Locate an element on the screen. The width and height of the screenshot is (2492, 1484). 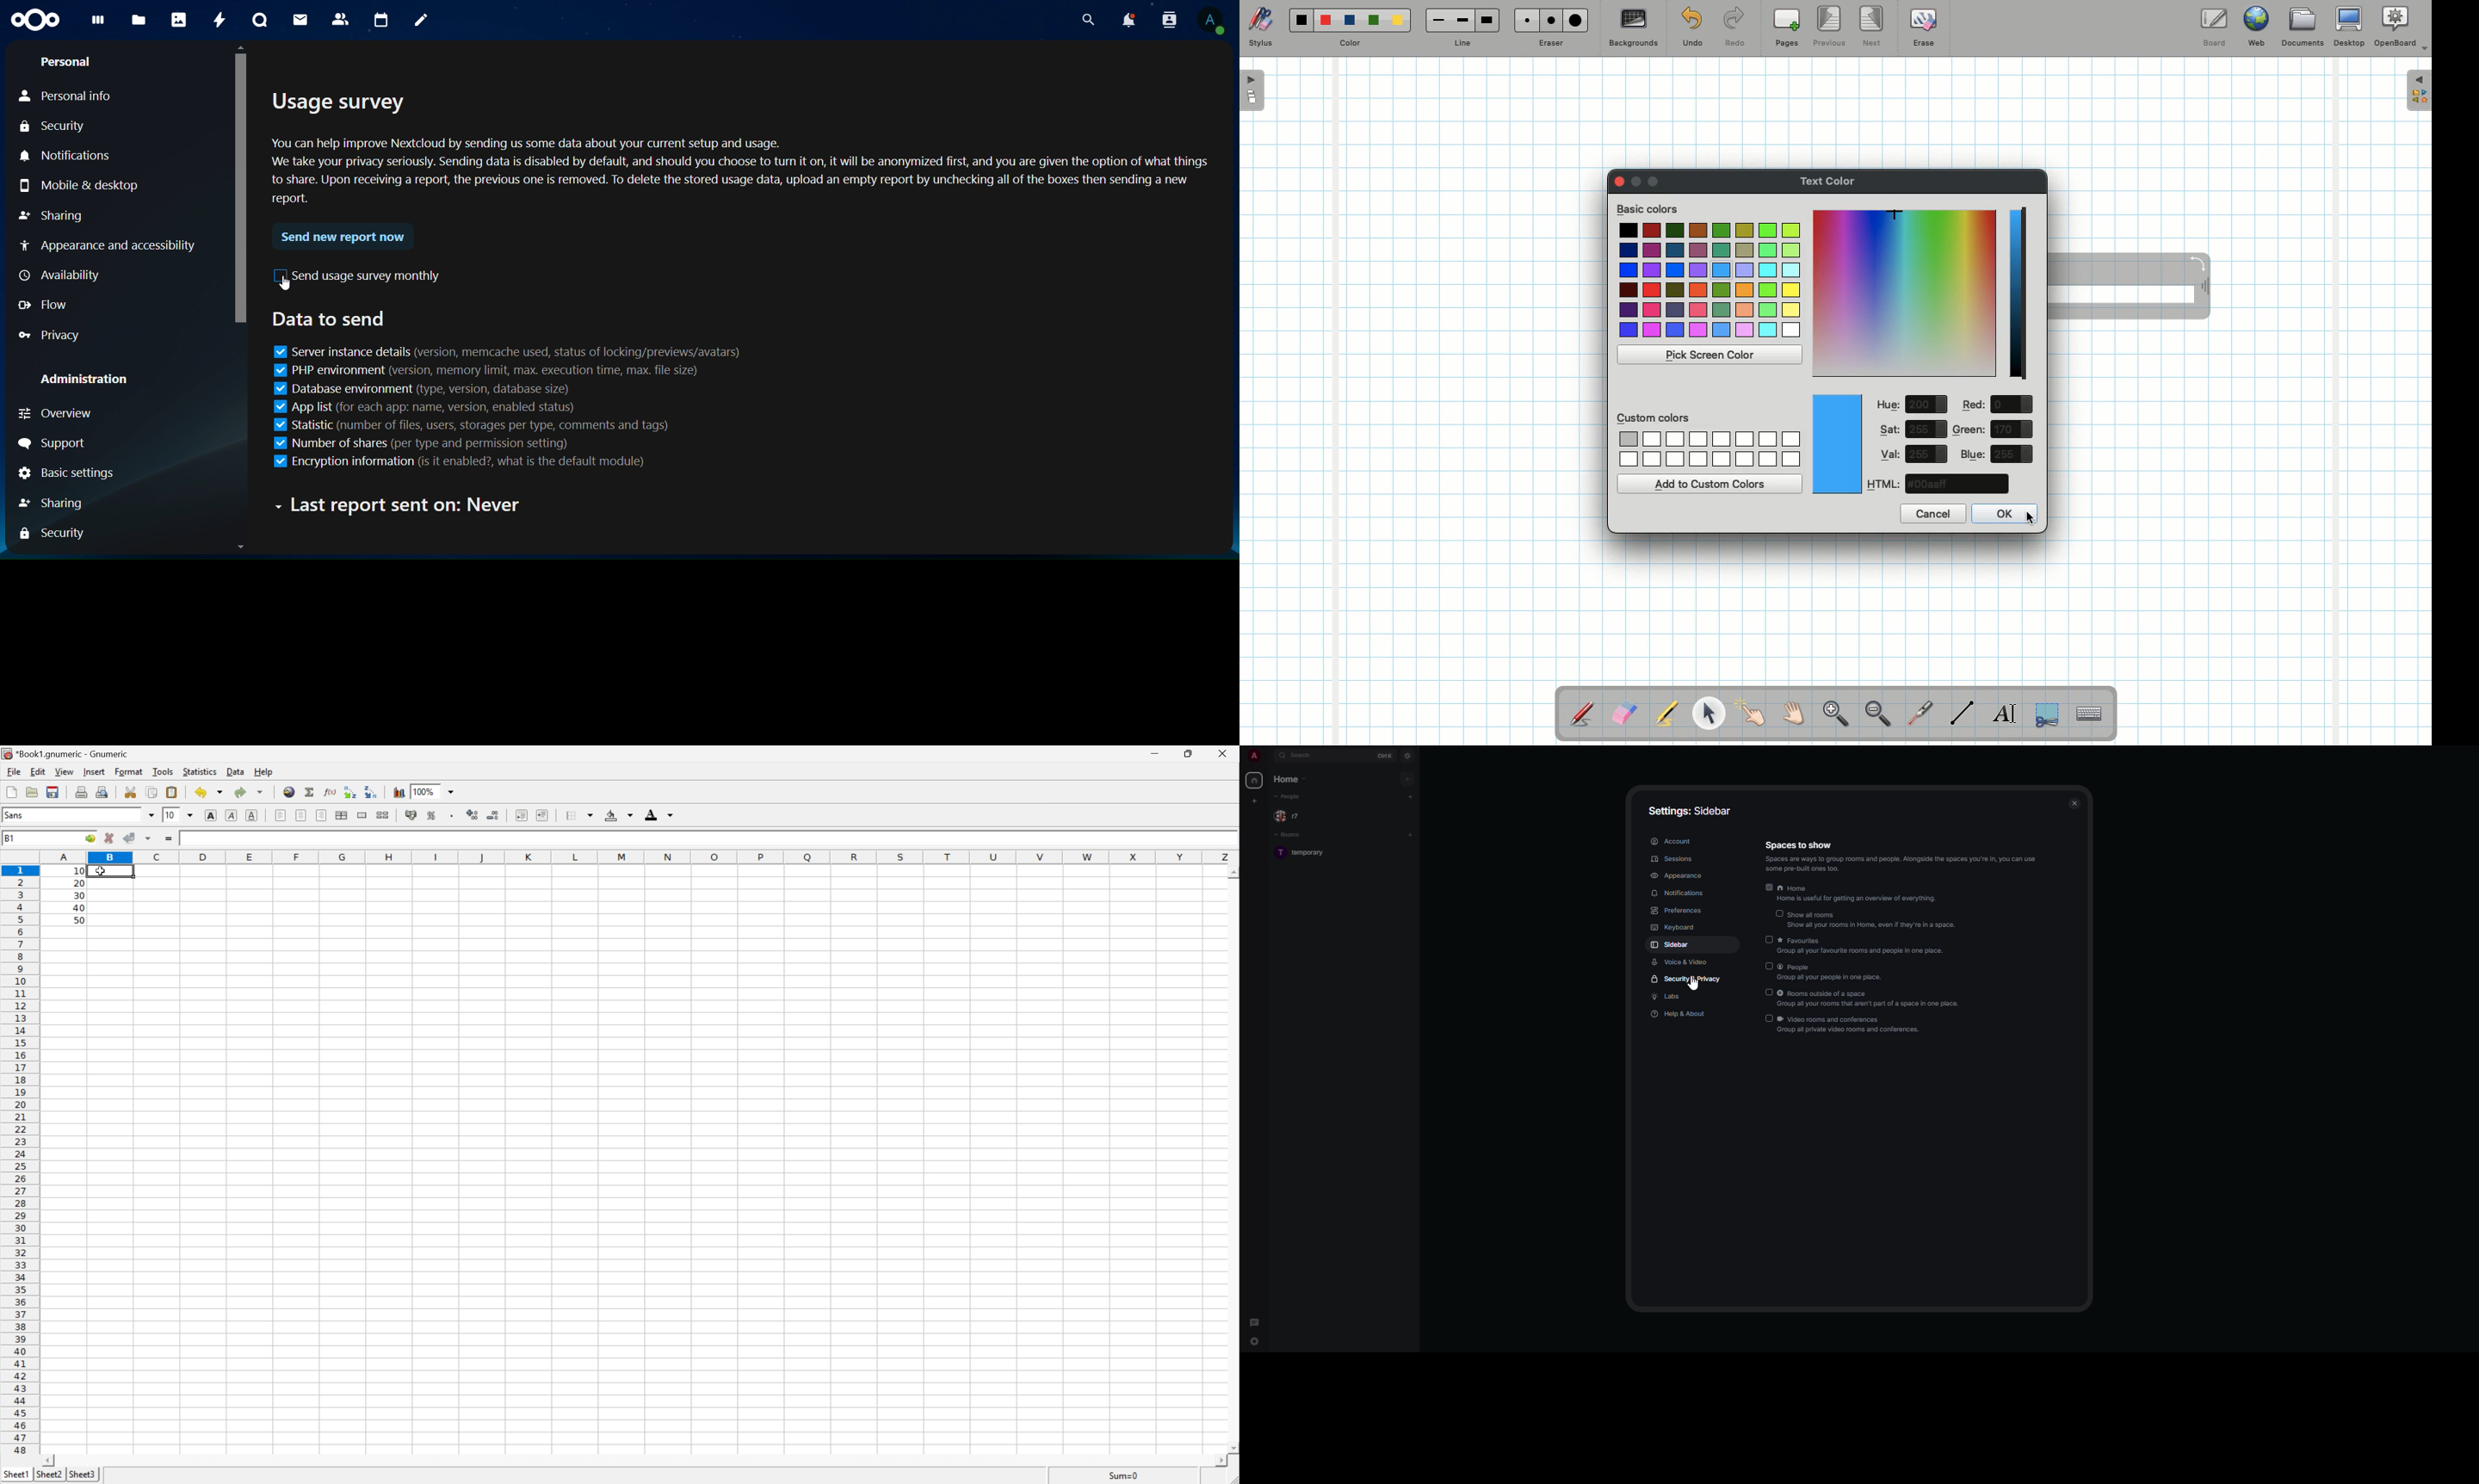
Data is located at coordinates (236, 772).